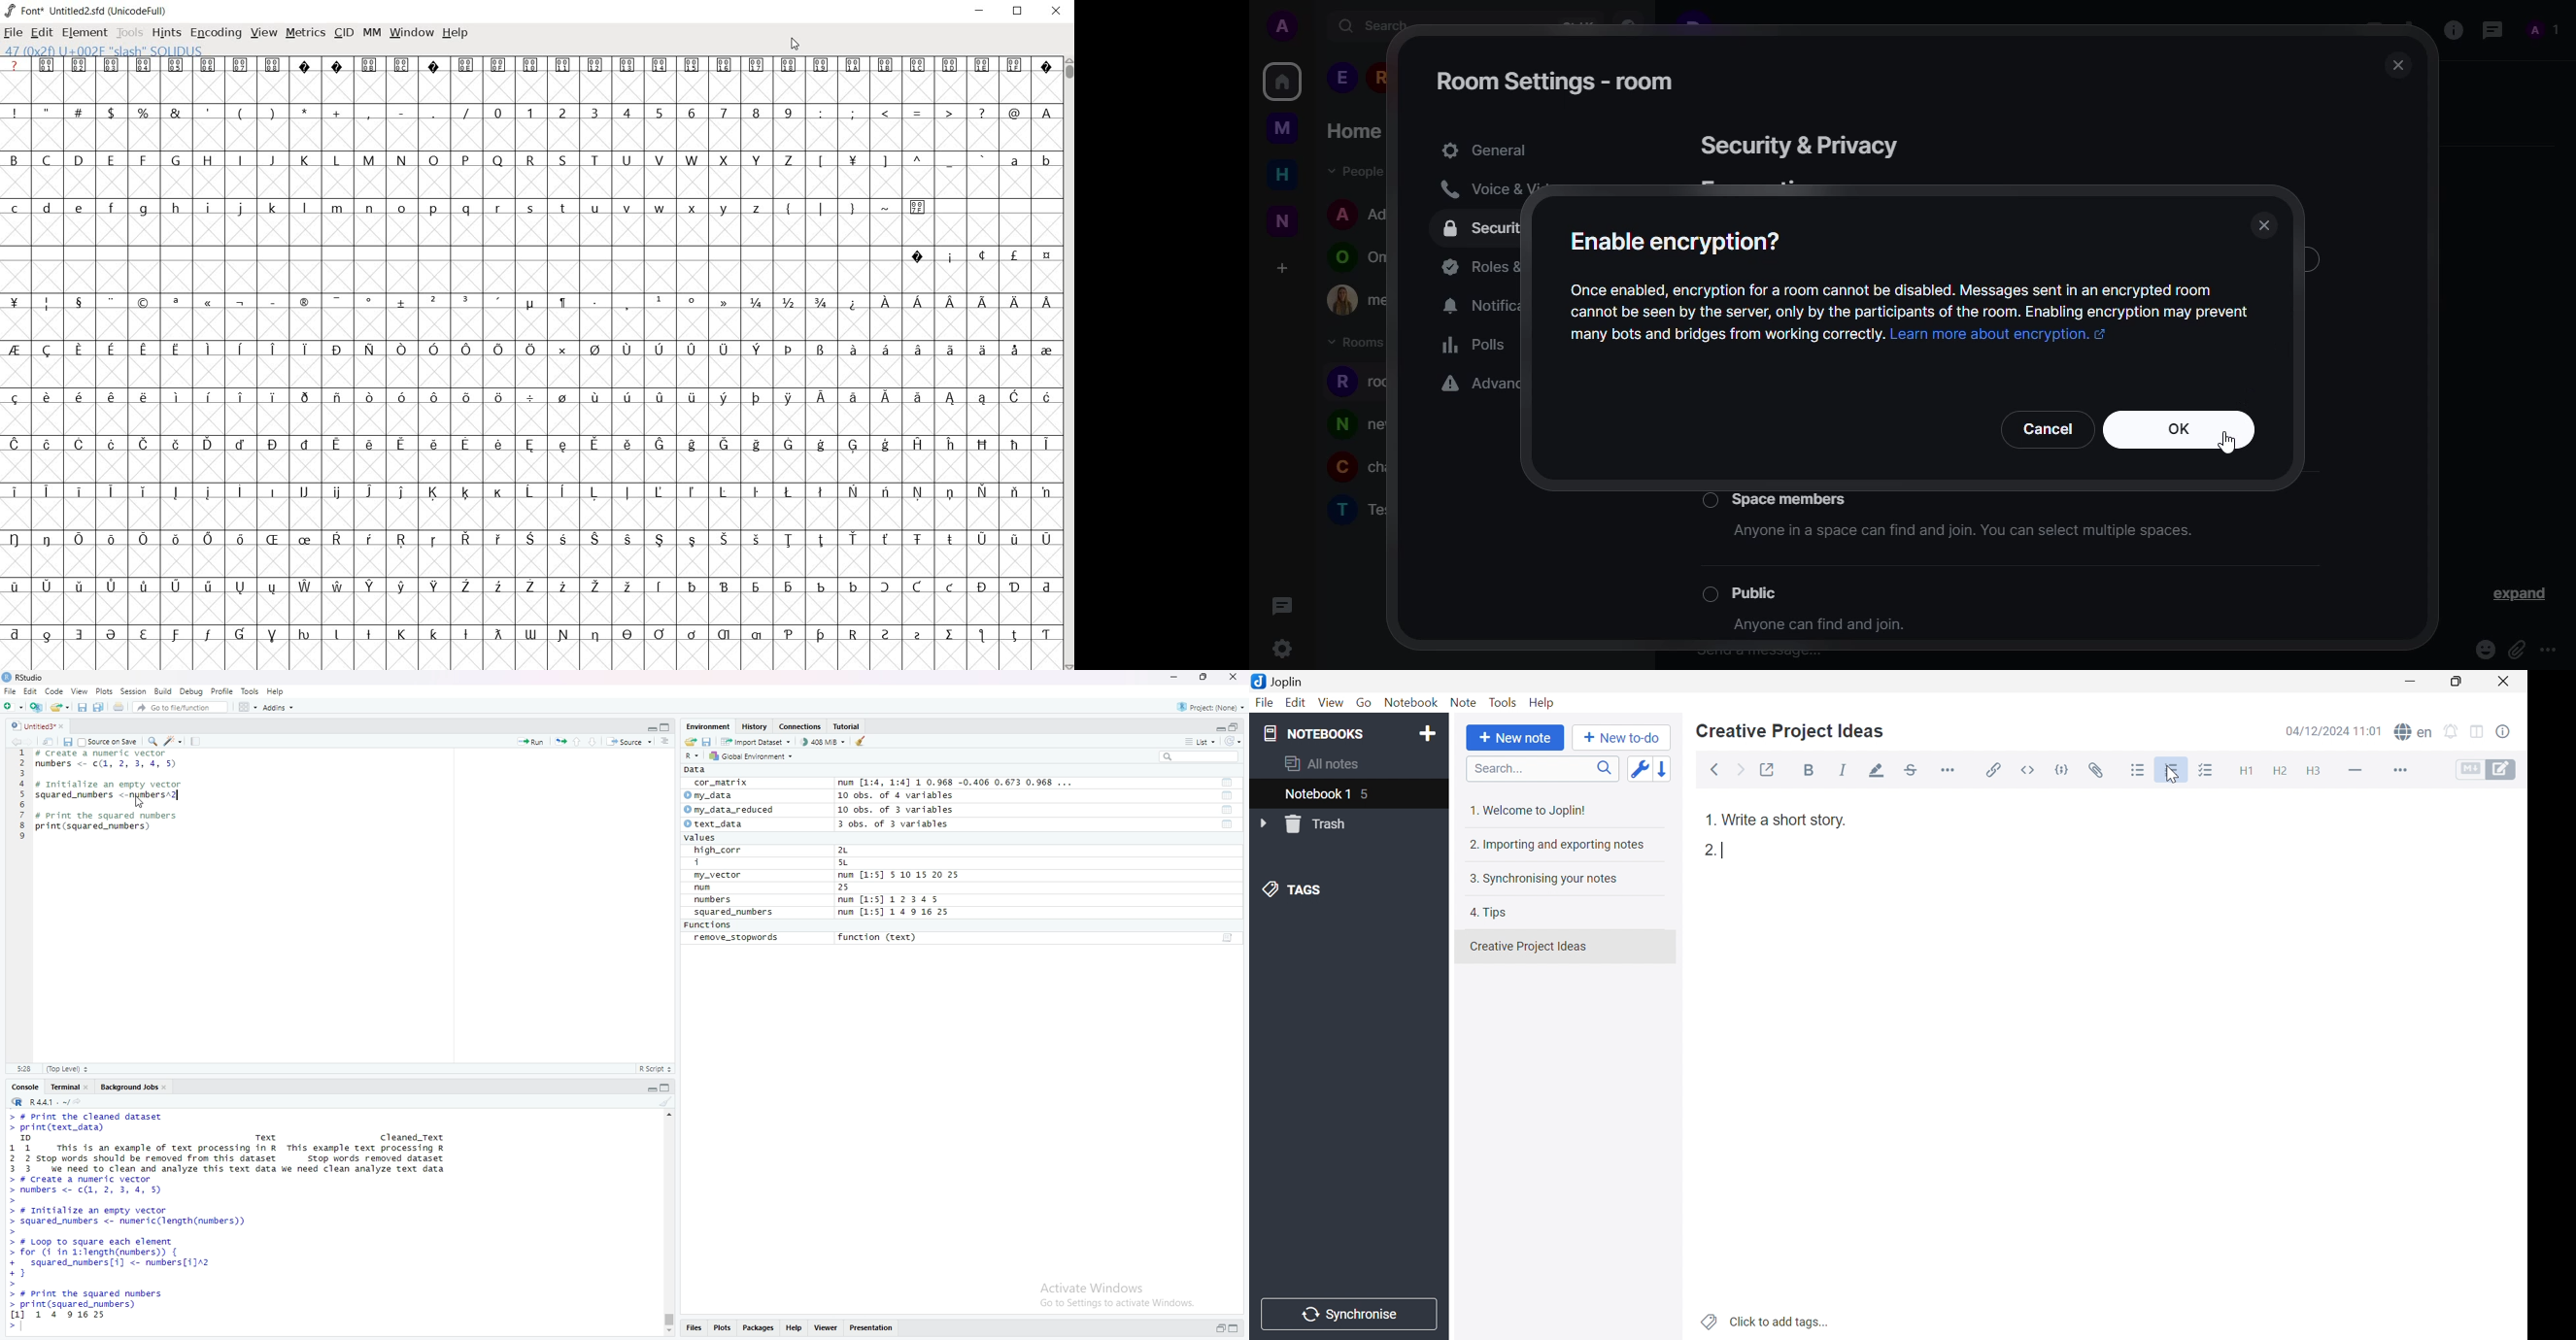  I want to click on New note, so click(1514, 737).